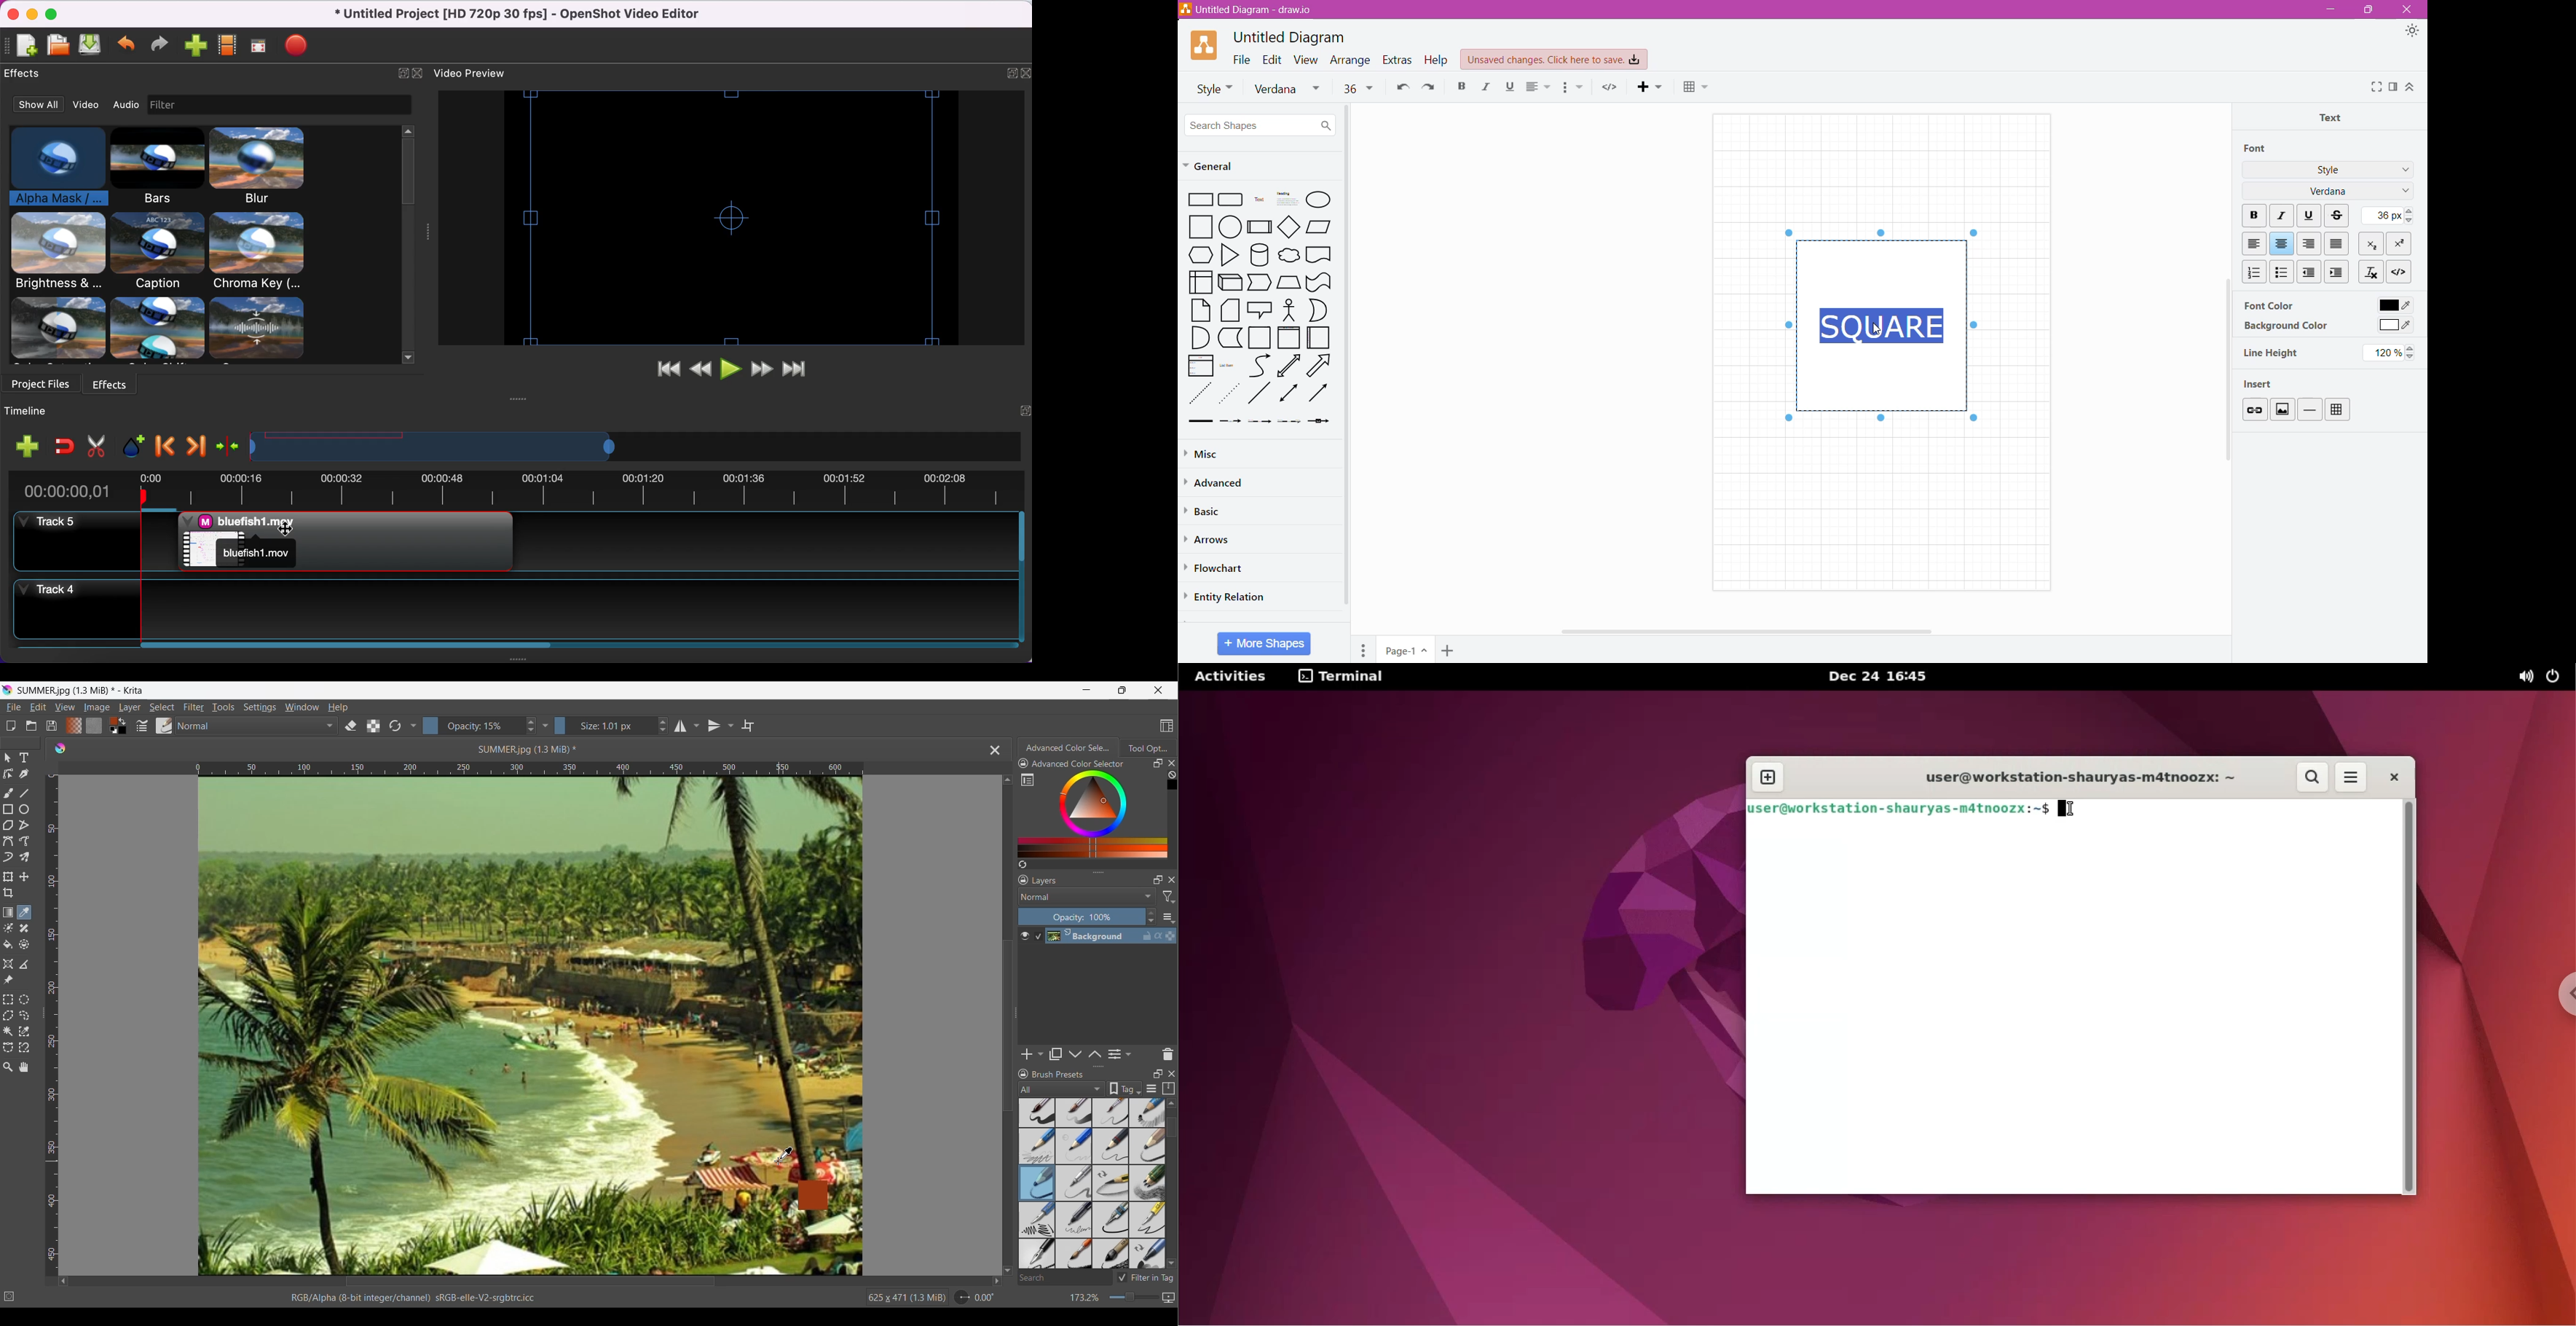 The image size is (2576, 1344). Describe the element at coordinates (1016, 1020) in the screenshot. I see `Change width of panels attached to the line` at that location.